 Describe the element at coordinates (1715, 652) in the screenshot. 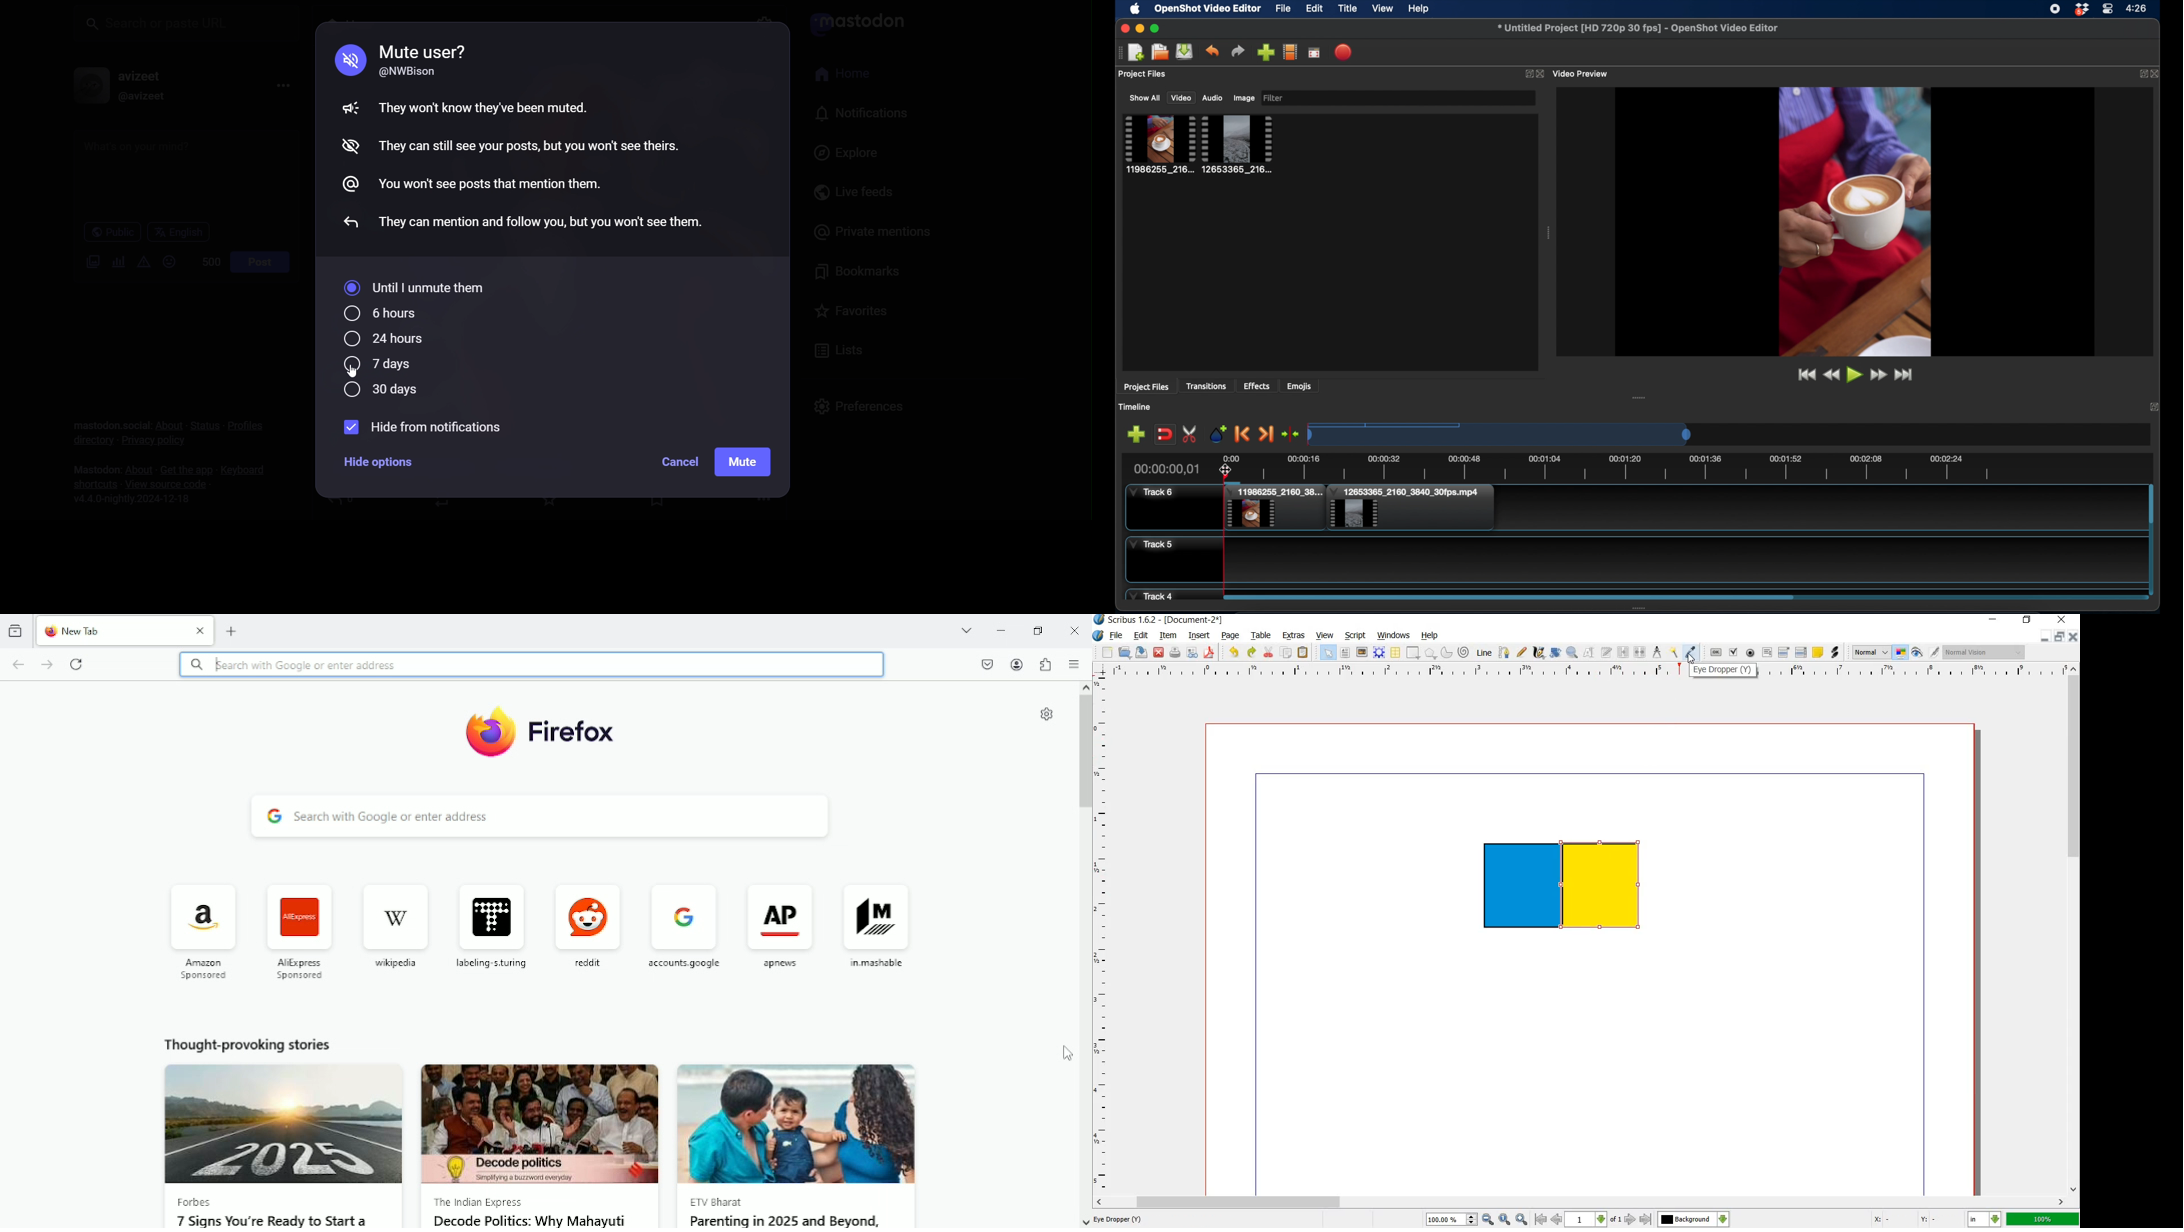

I see `pdf push button` at that location.